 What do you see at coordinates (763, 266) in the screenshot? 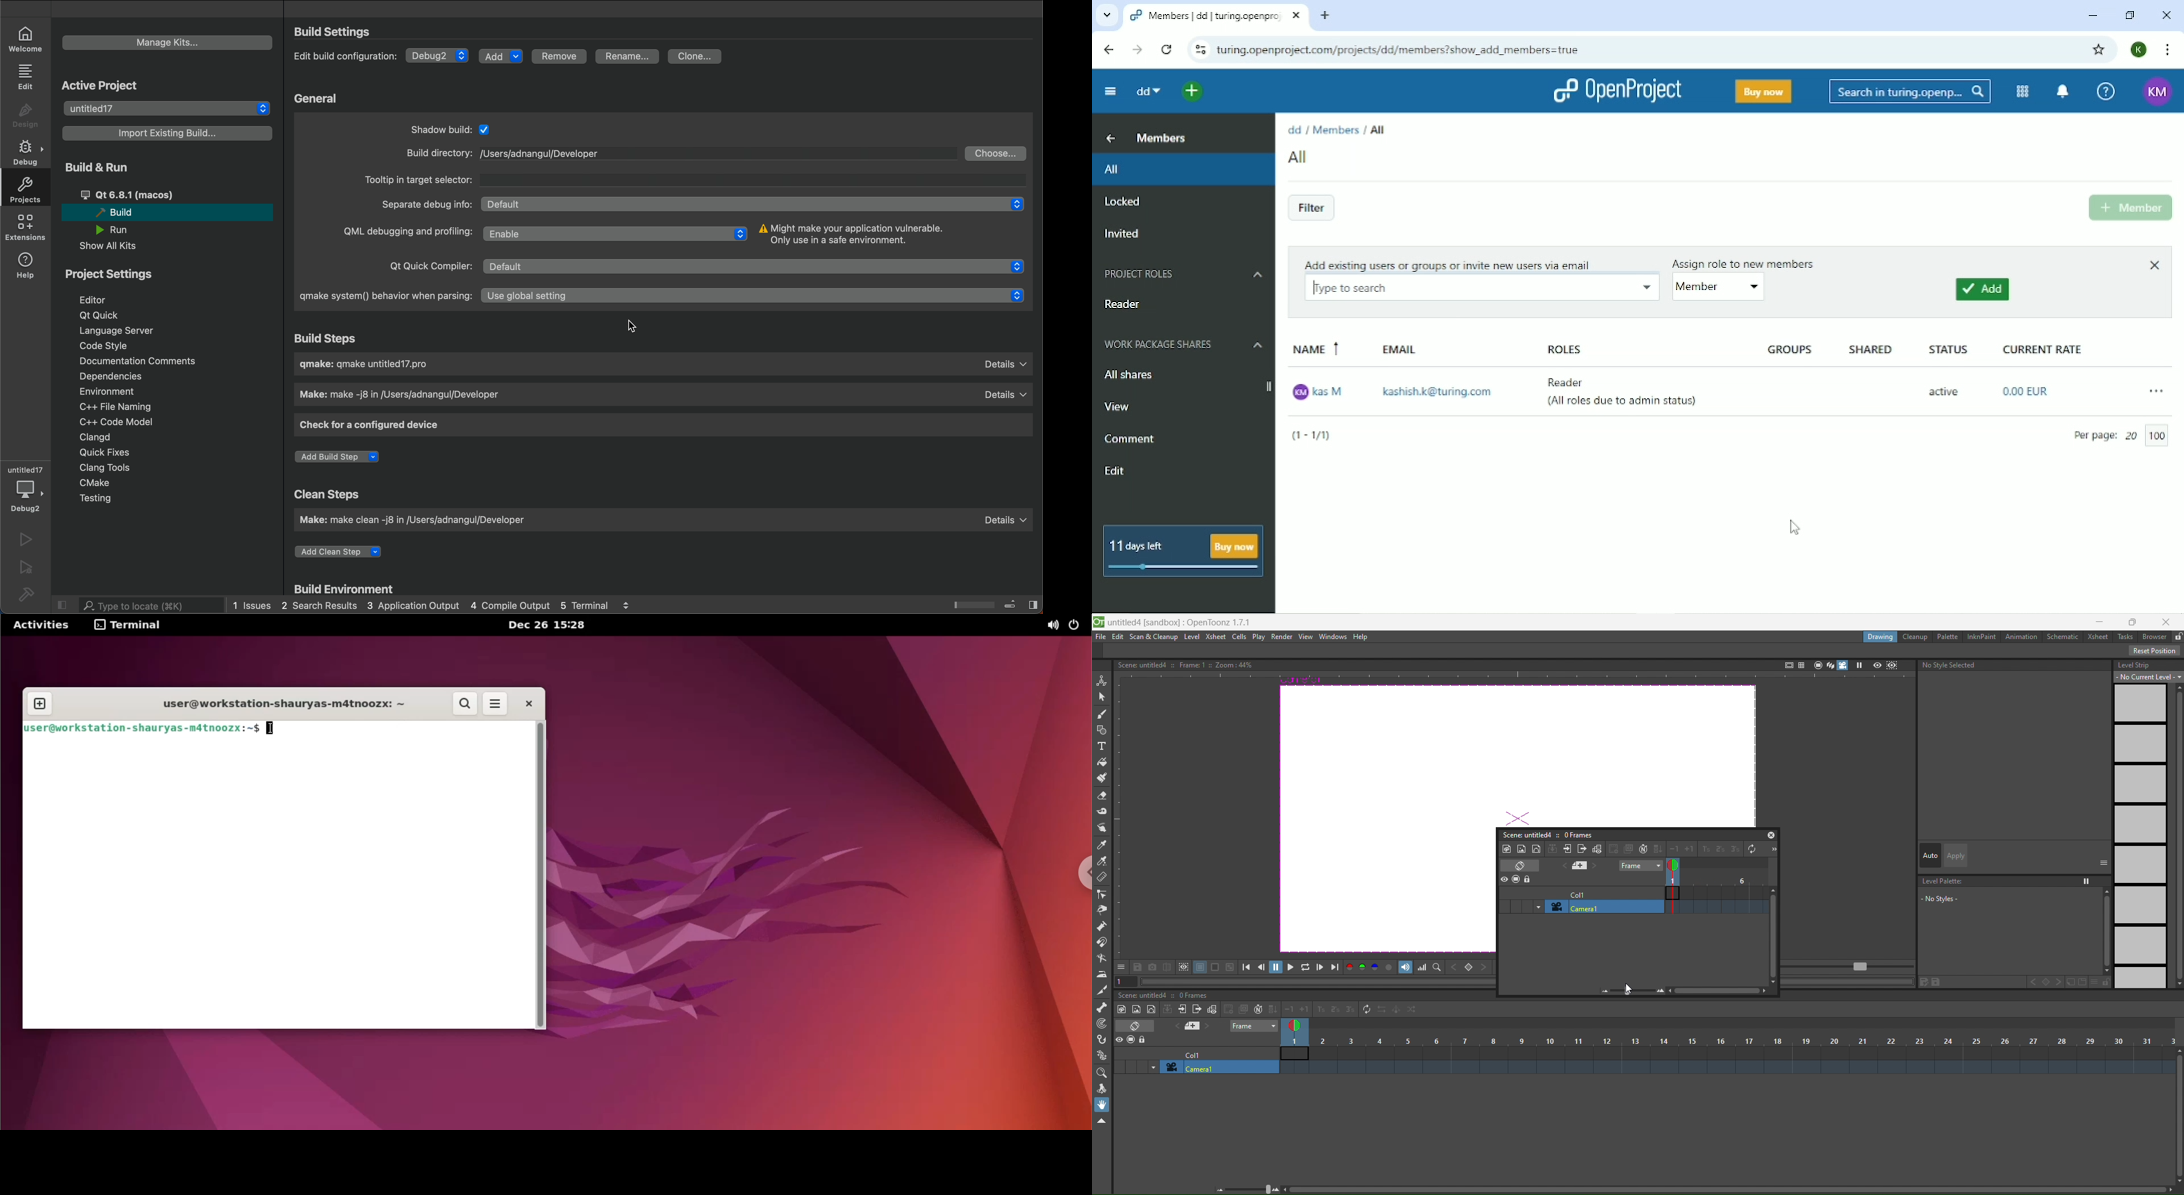
I see `enable` at bounding box center [763, 266].